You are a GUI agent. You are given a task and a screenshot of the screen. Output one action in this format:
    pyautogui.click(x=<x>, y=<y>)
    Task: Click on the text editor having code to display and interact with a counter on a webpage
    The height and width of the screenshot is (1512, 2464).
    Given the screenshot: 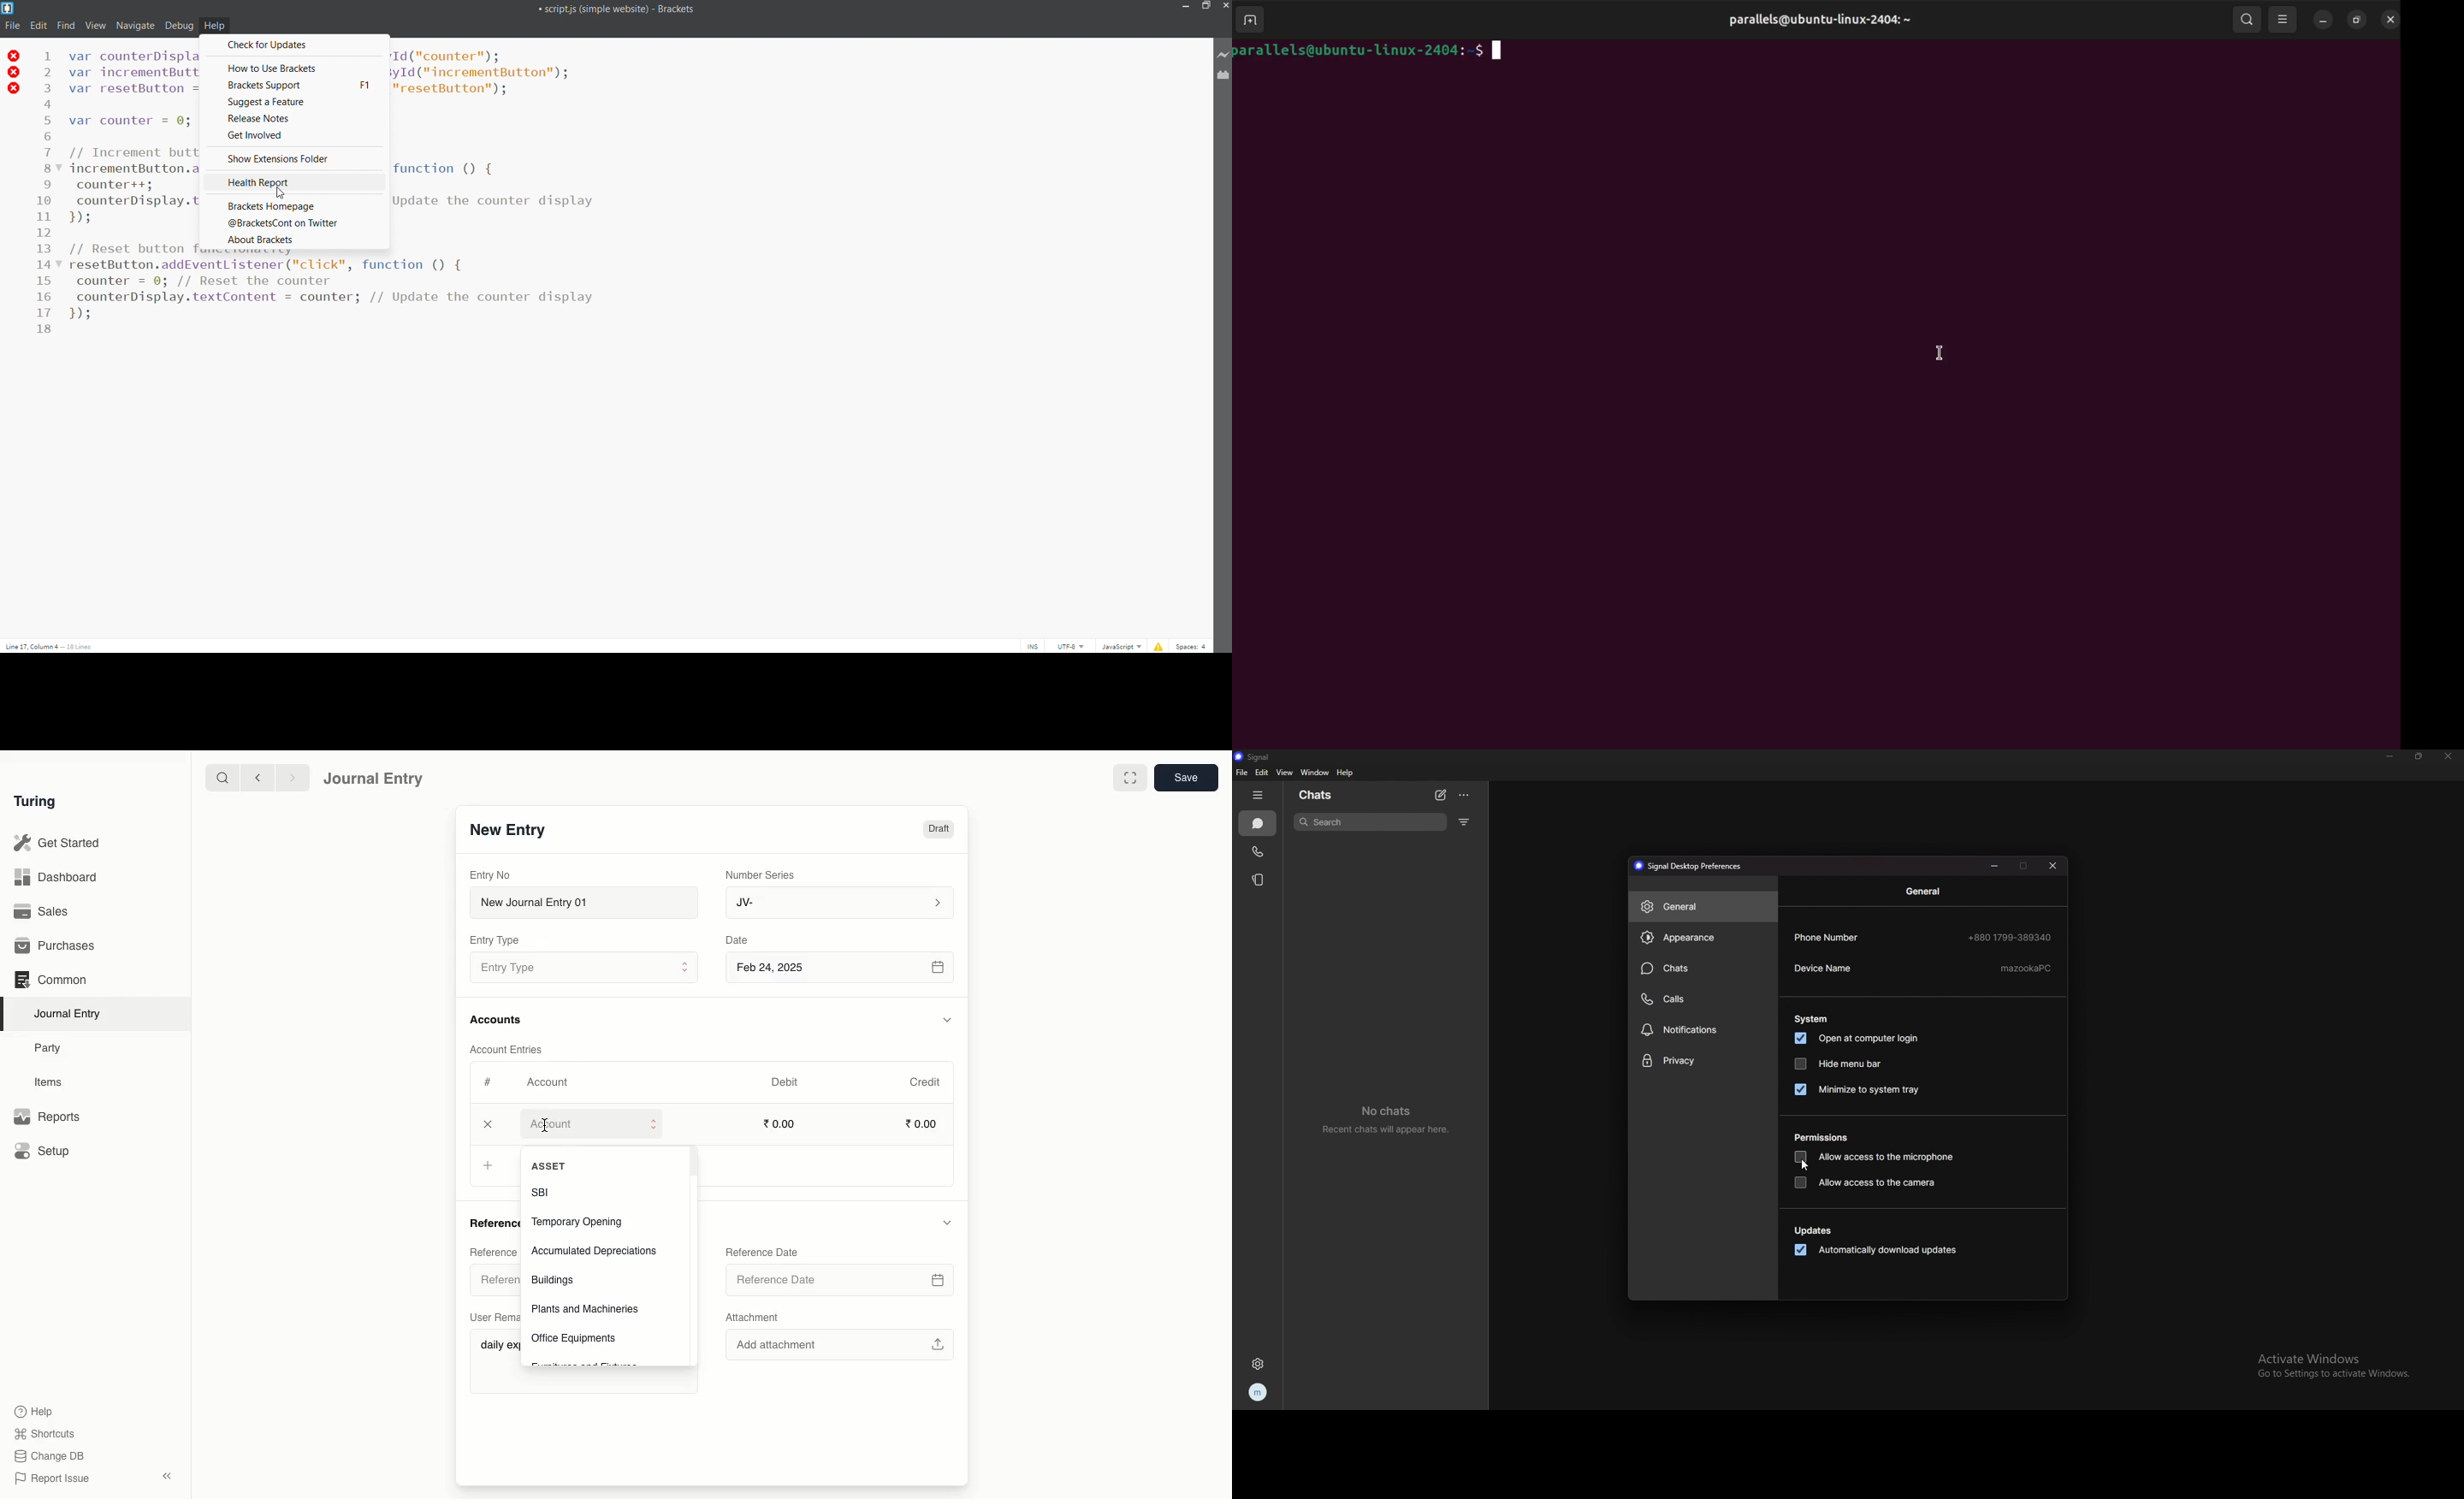 What is the action you would take?
    pyautogui.click(x=408, y=324)
    